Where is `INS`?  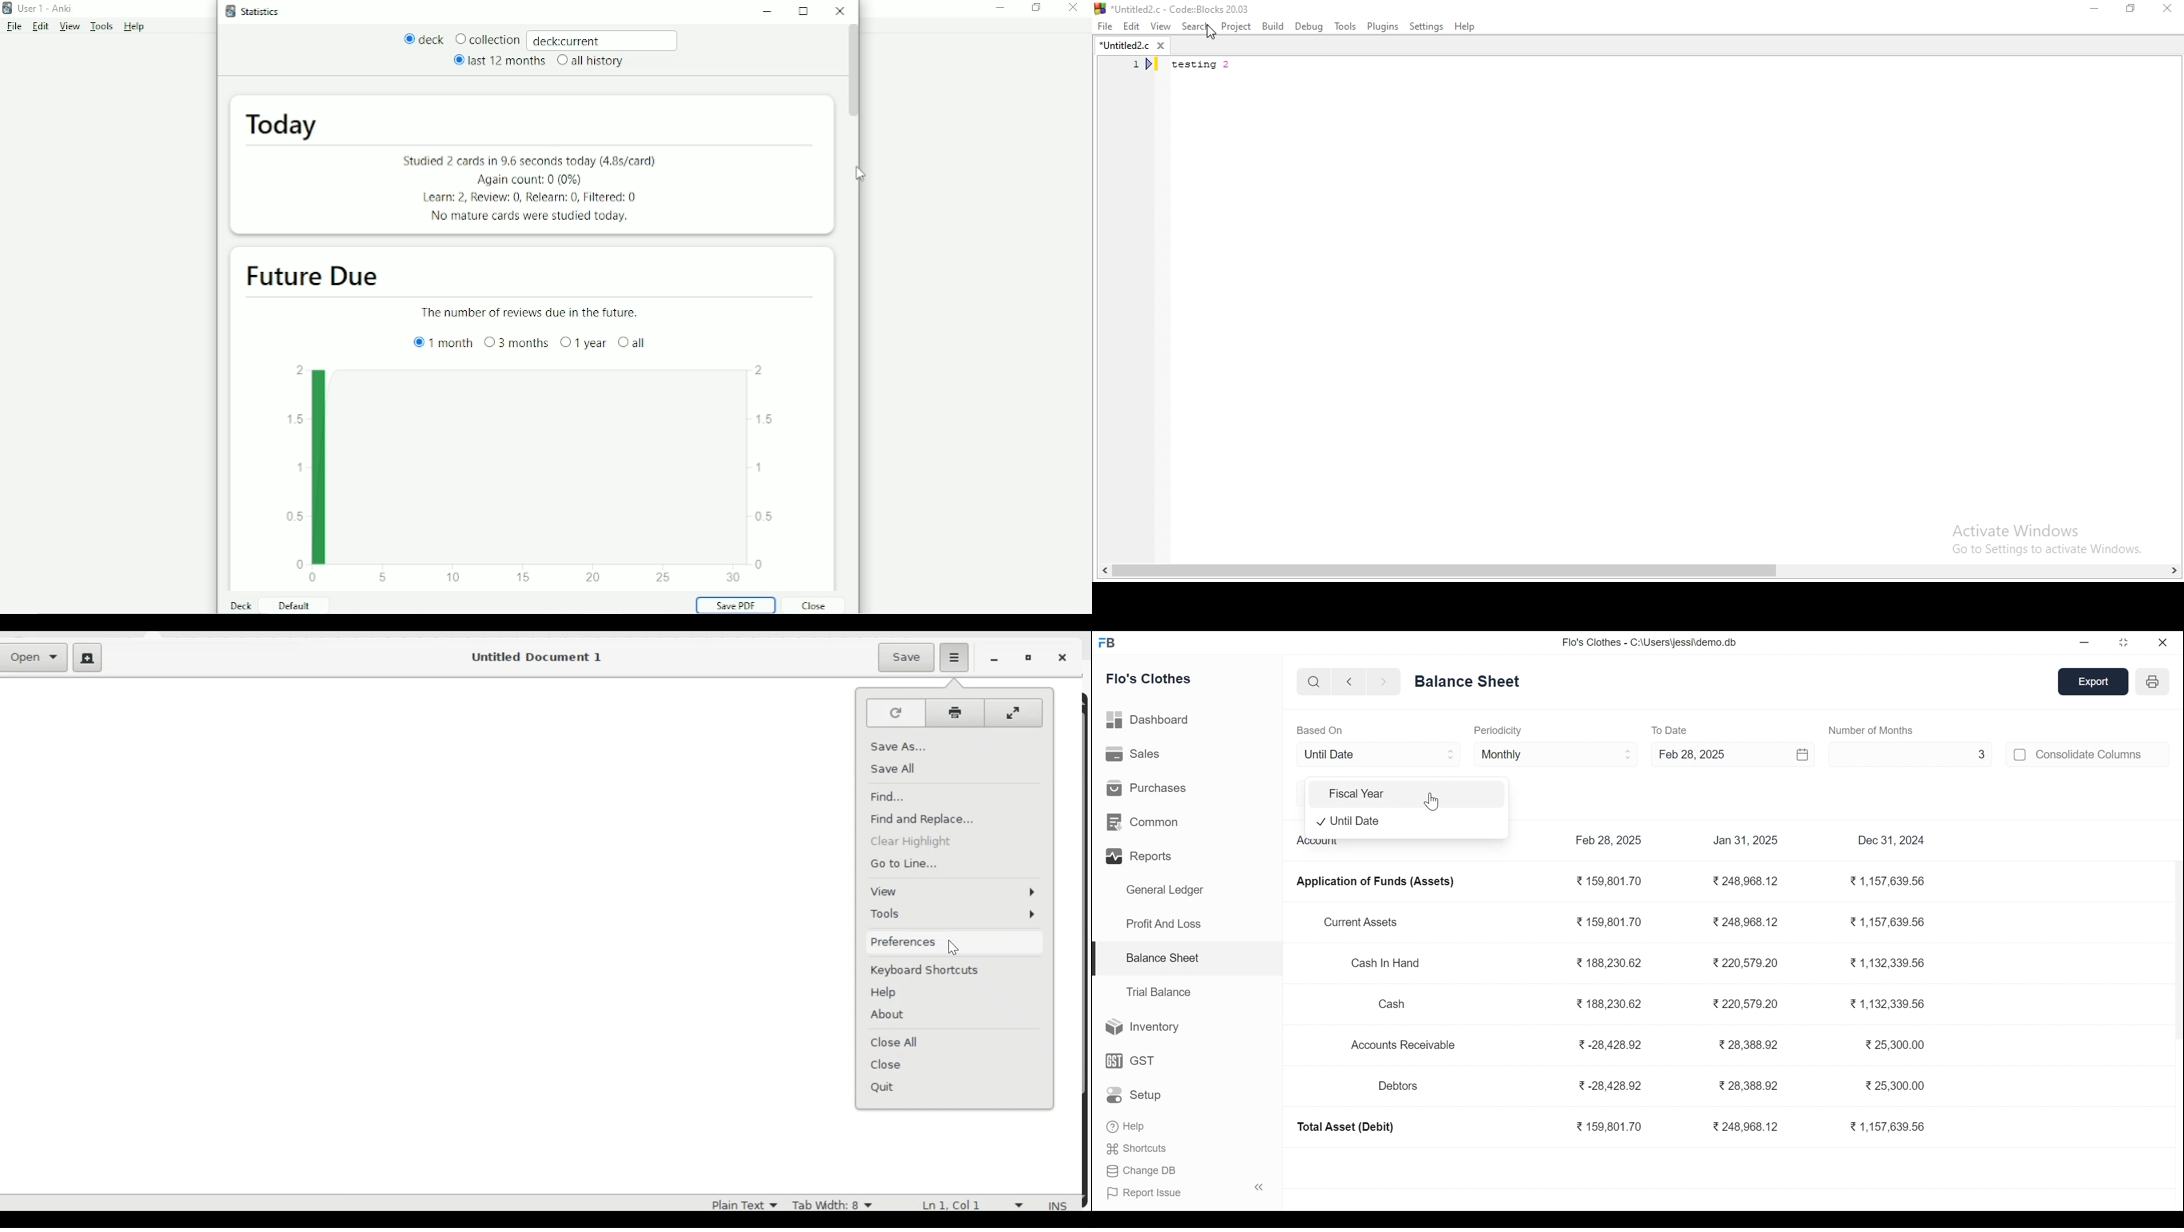 INS is located at coordinates (1059, 1206).